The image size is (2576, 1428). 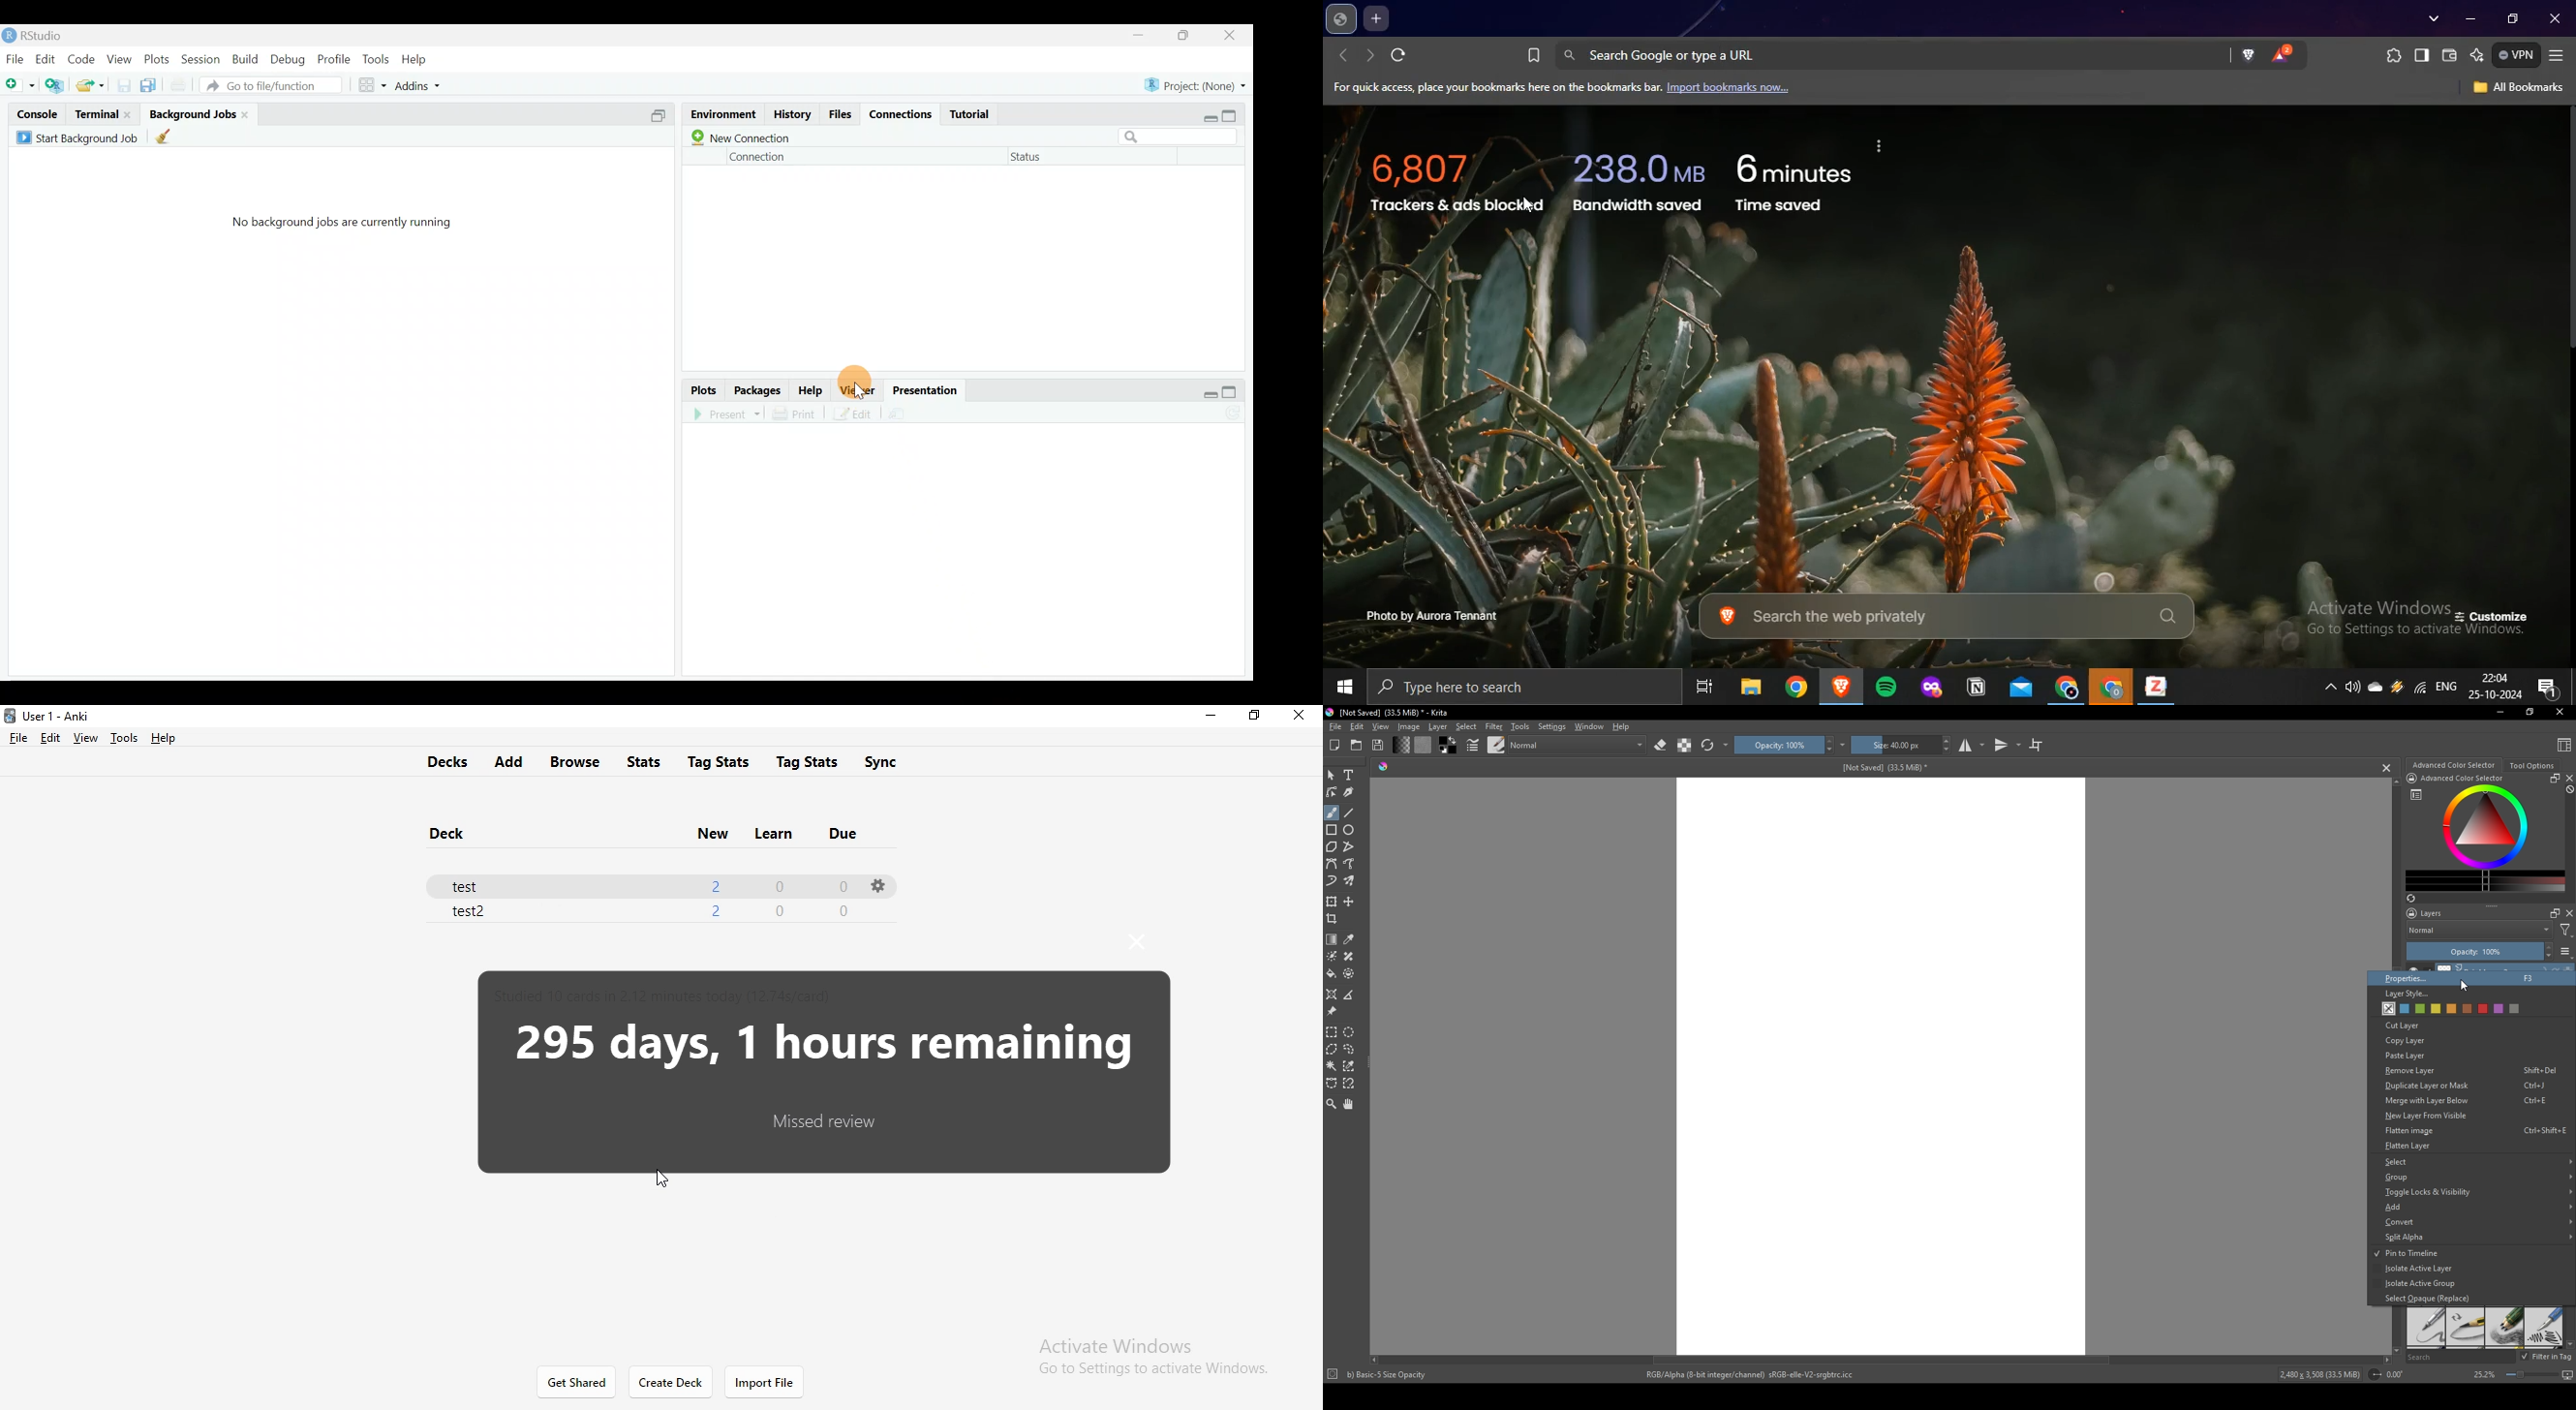 What do you see at coordinates (341, 228) in the screenshot?
I see `No background jobs are currently running` at bounding box center [341, 228].